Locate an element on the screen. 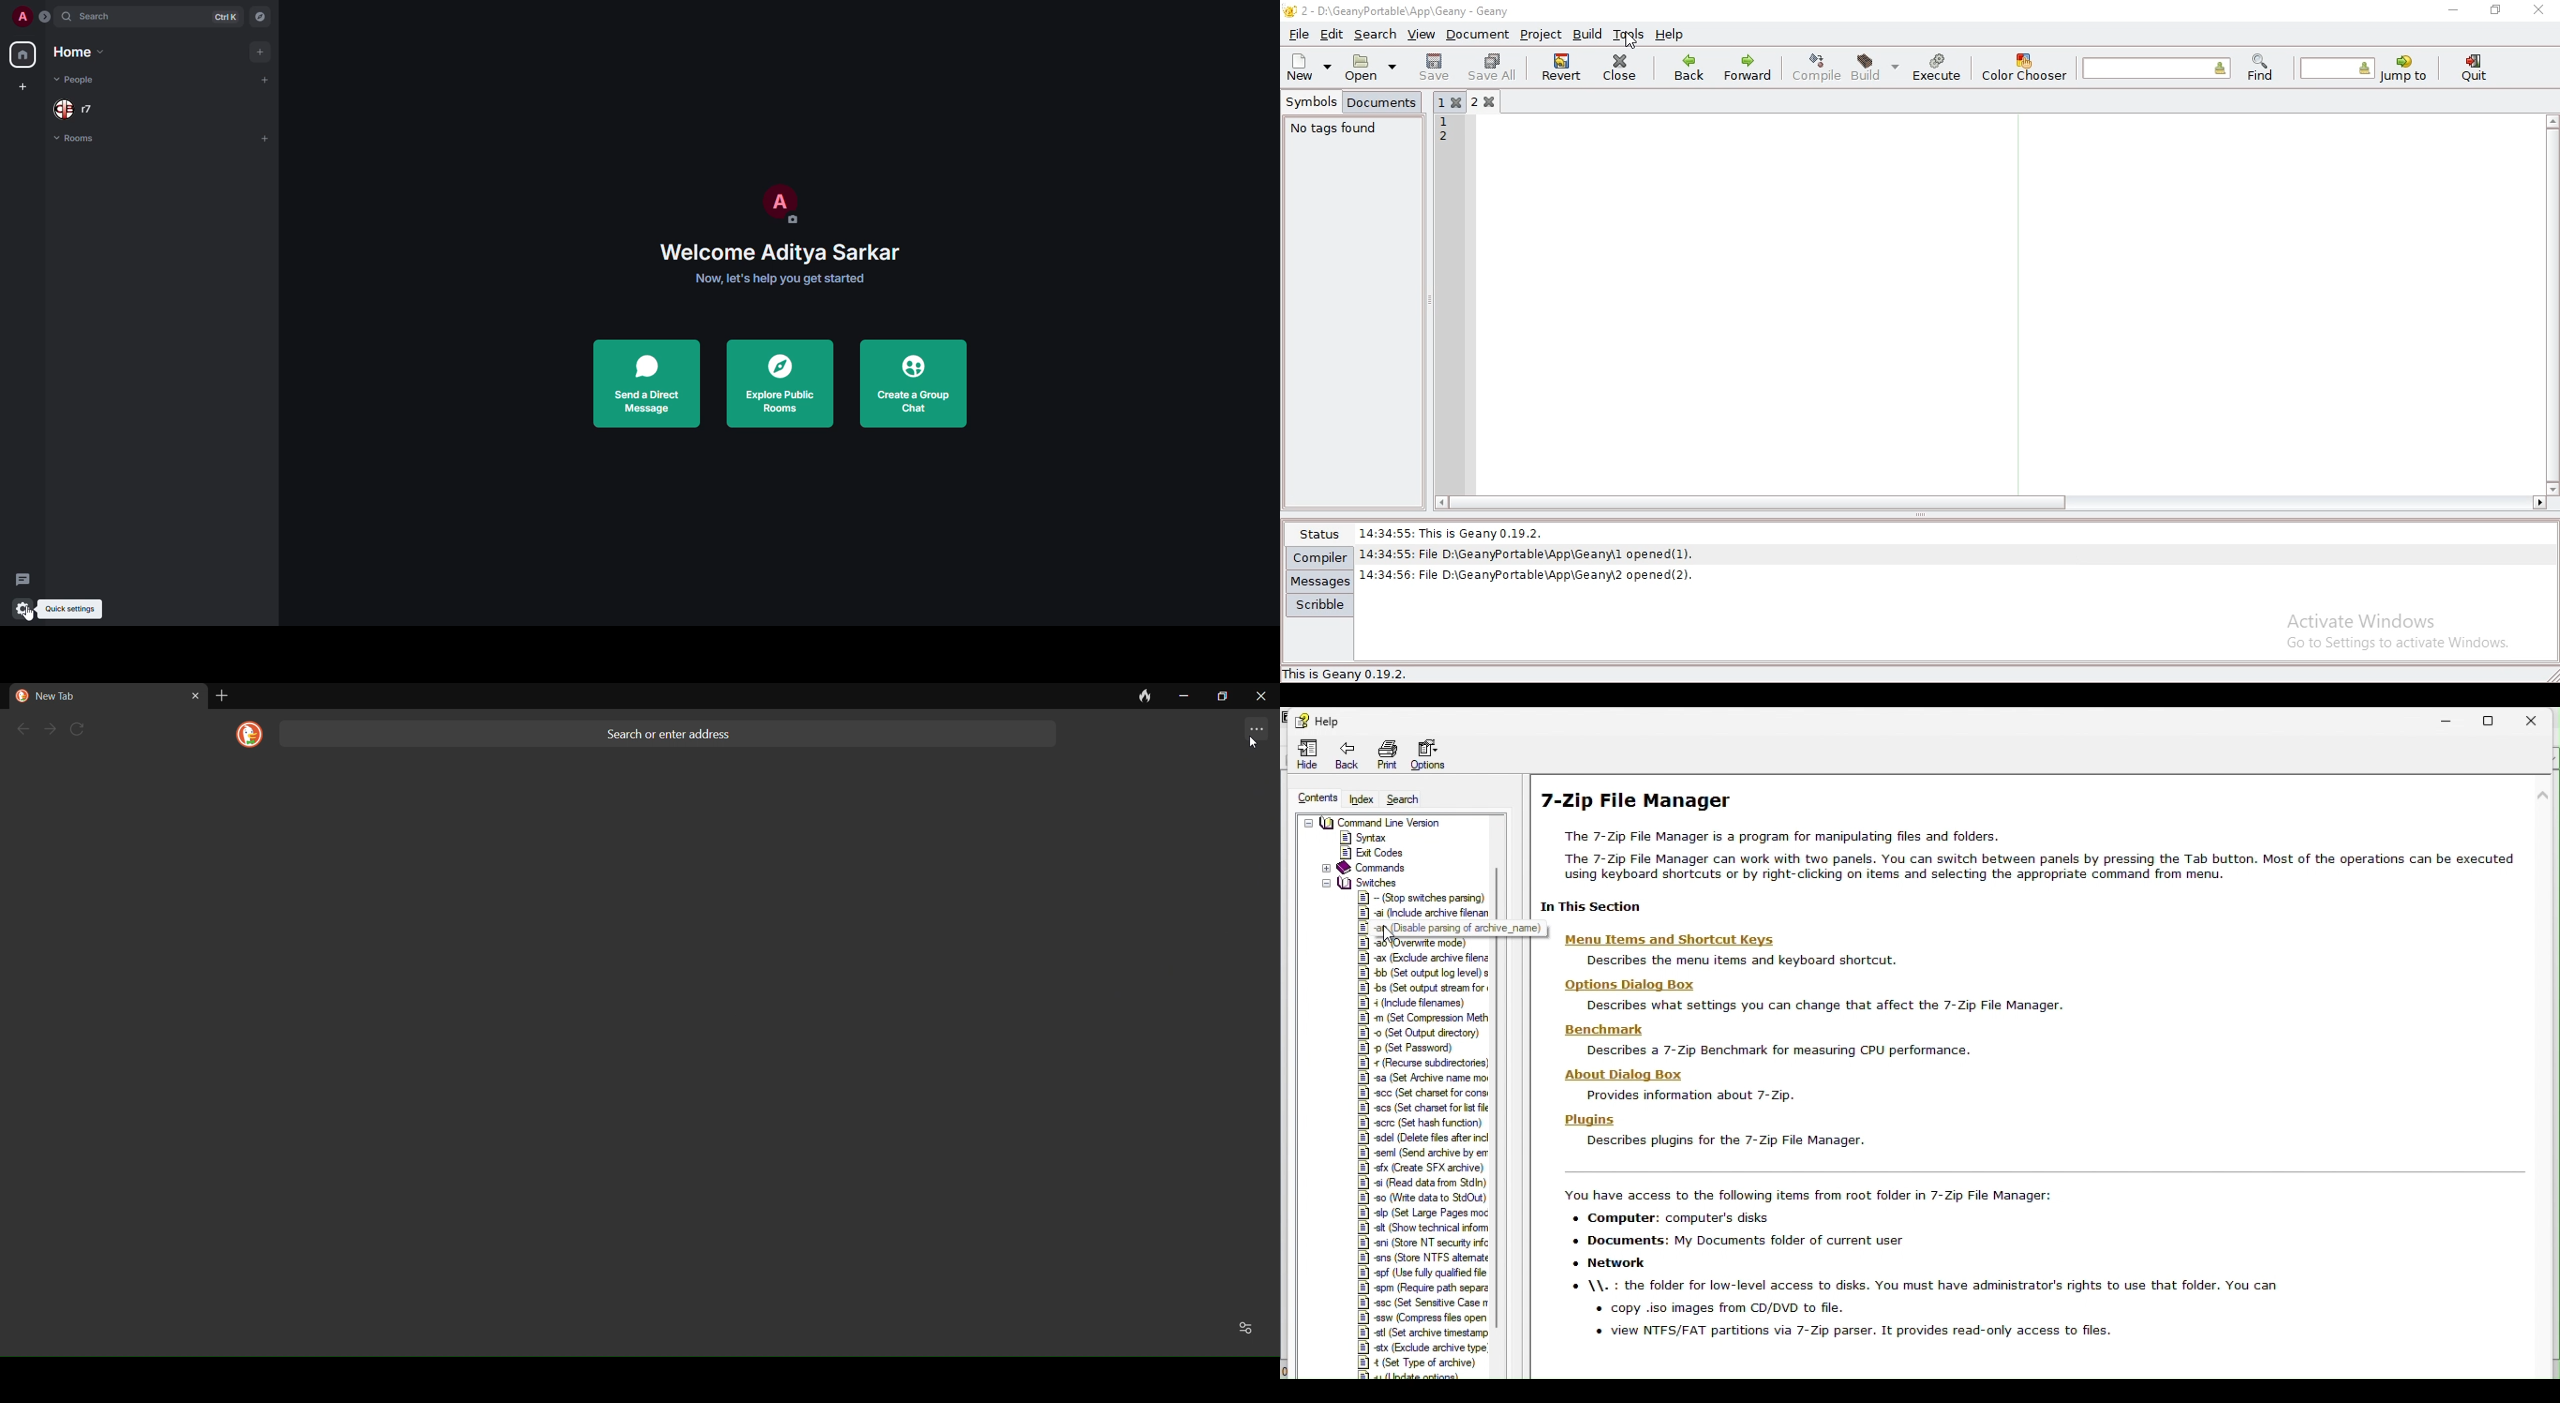 This screenshot has height=1428, width=2576. clear data is located at coordinates (1139, 700).